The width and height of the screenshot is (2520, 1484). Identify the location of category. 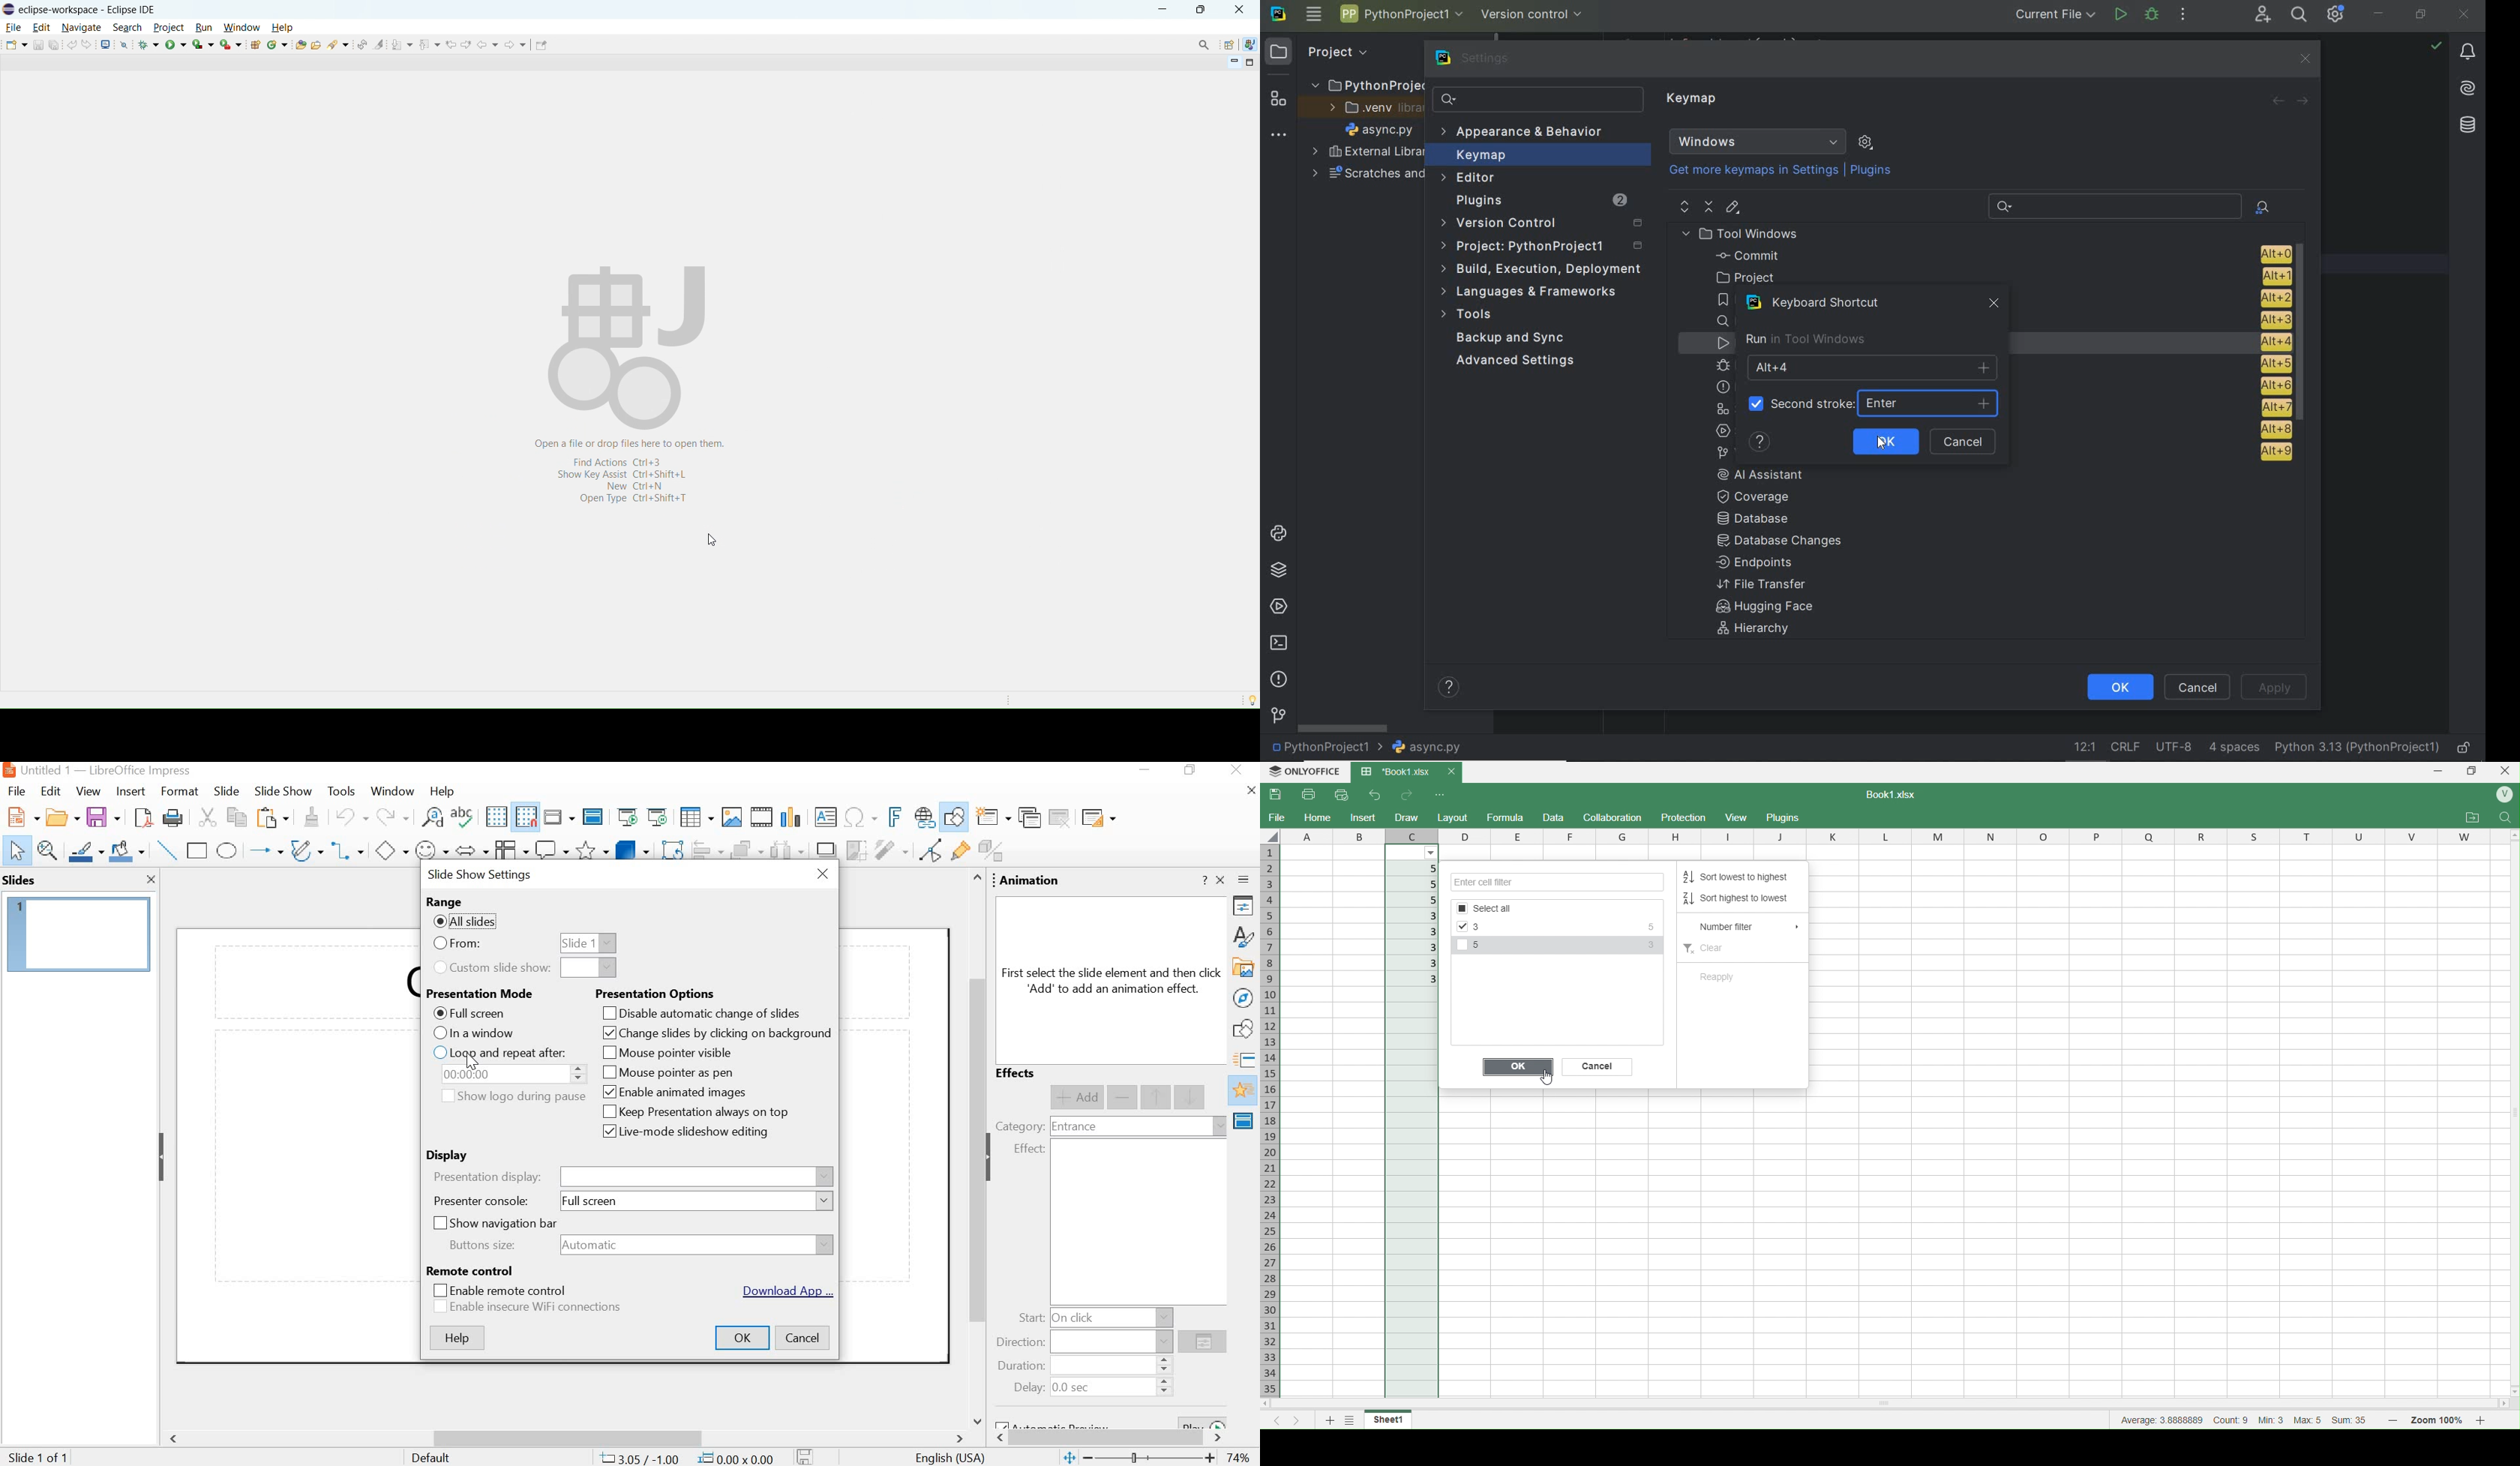
(1019, 1126).